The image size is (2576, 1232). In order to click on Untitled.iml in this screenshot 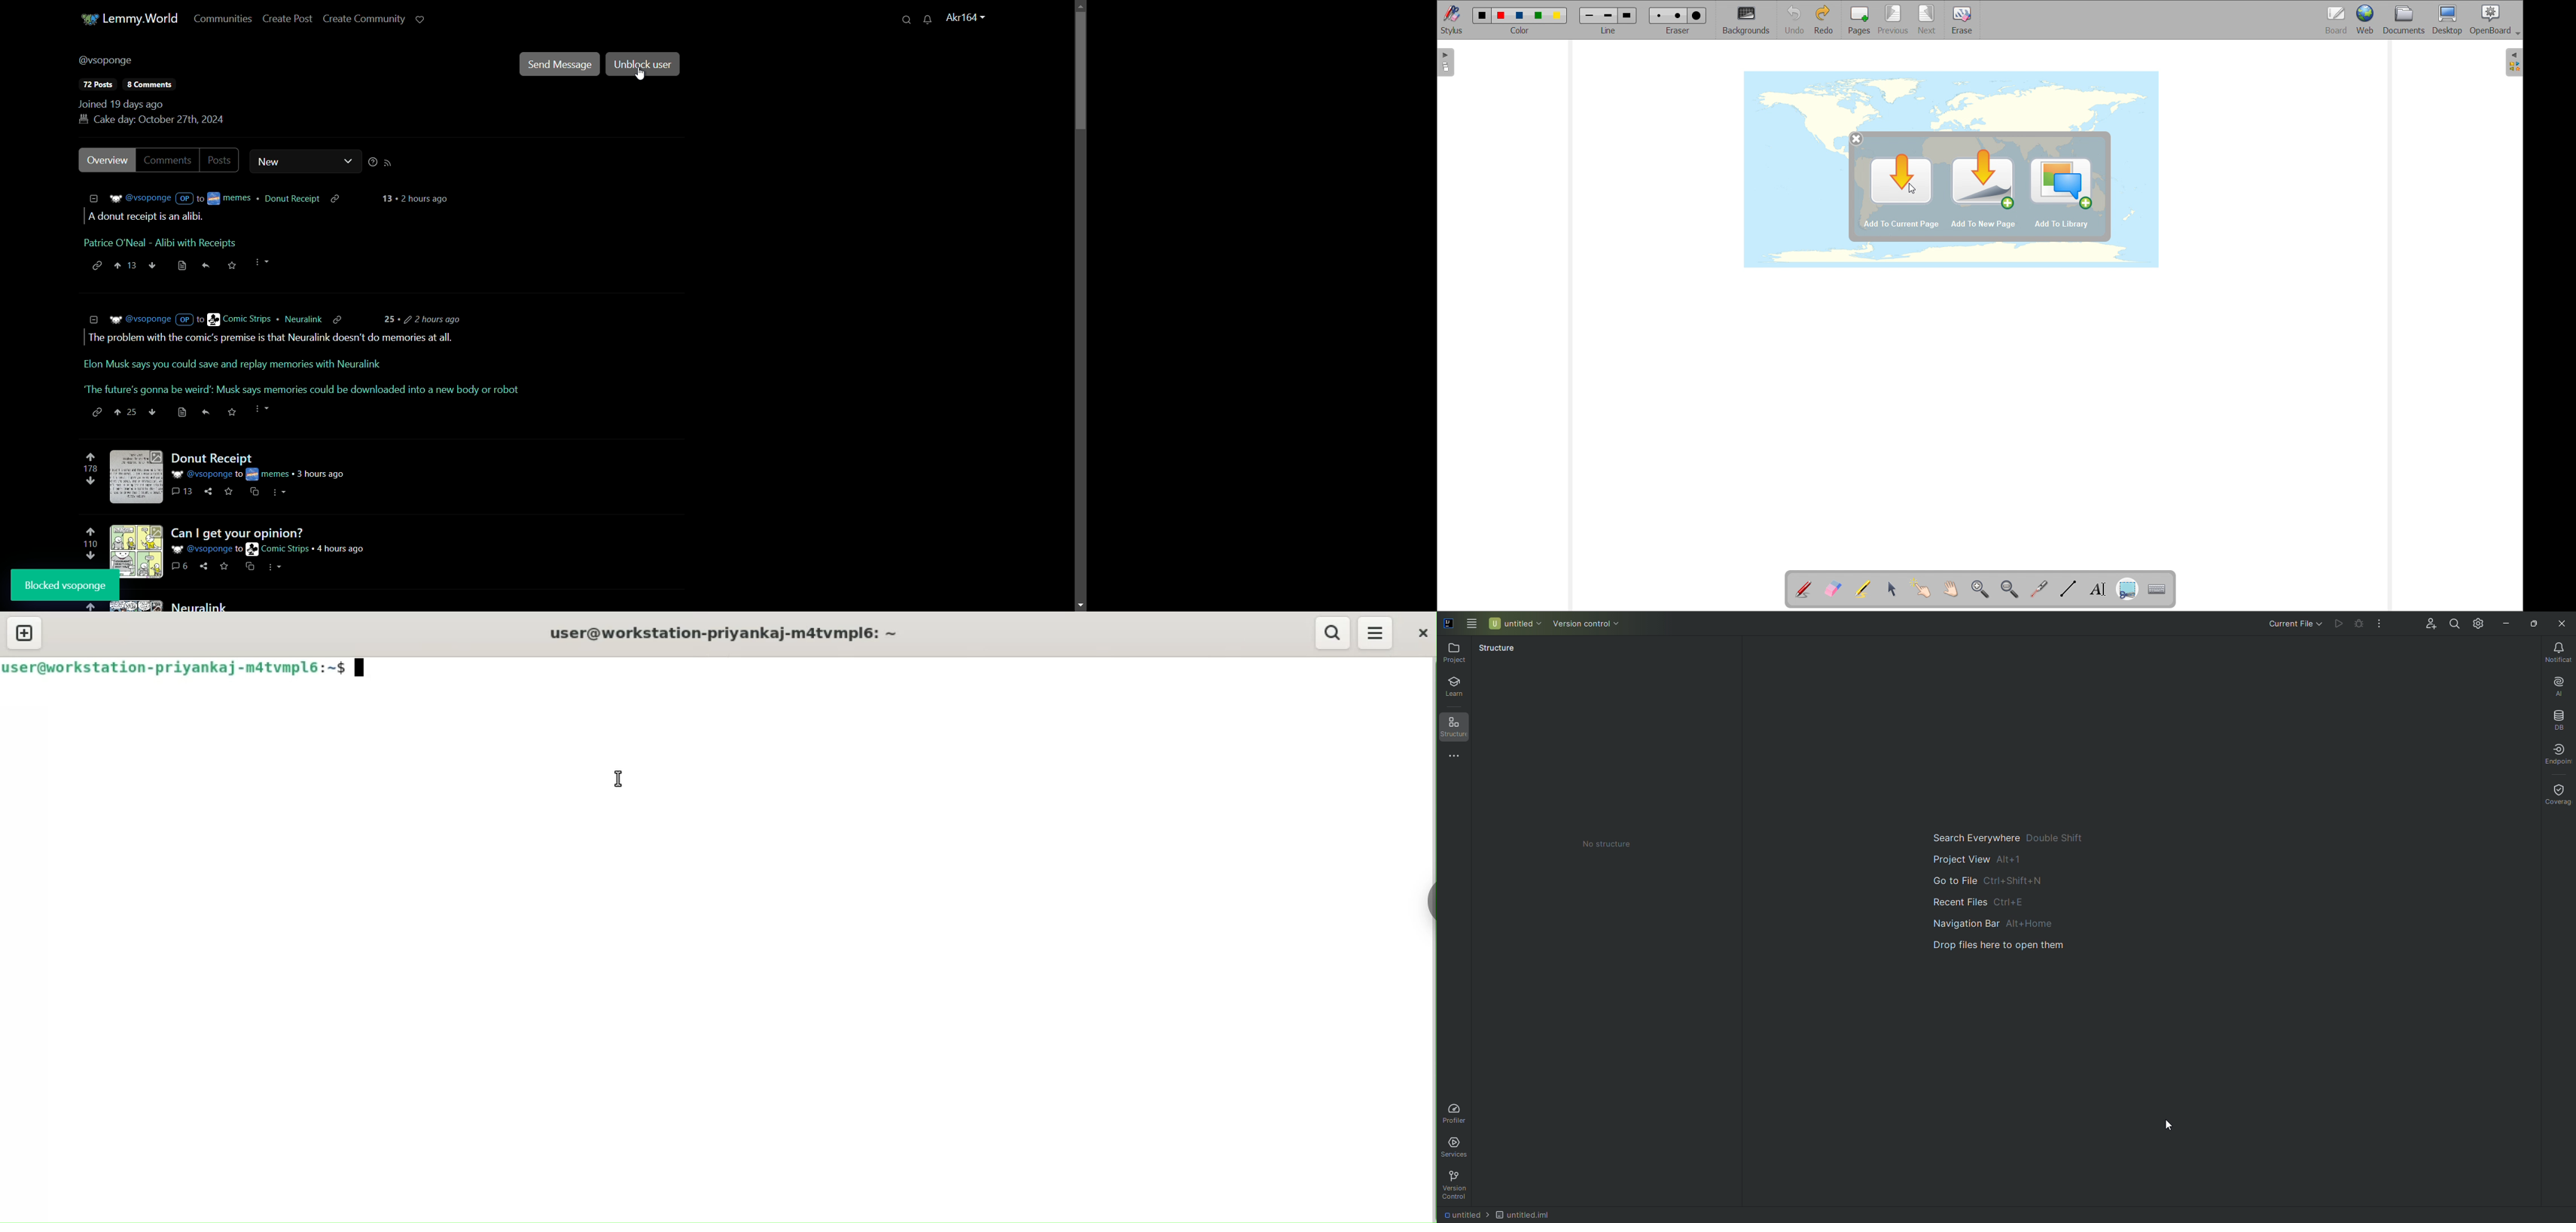, I will do `click(1522, 1212)`.